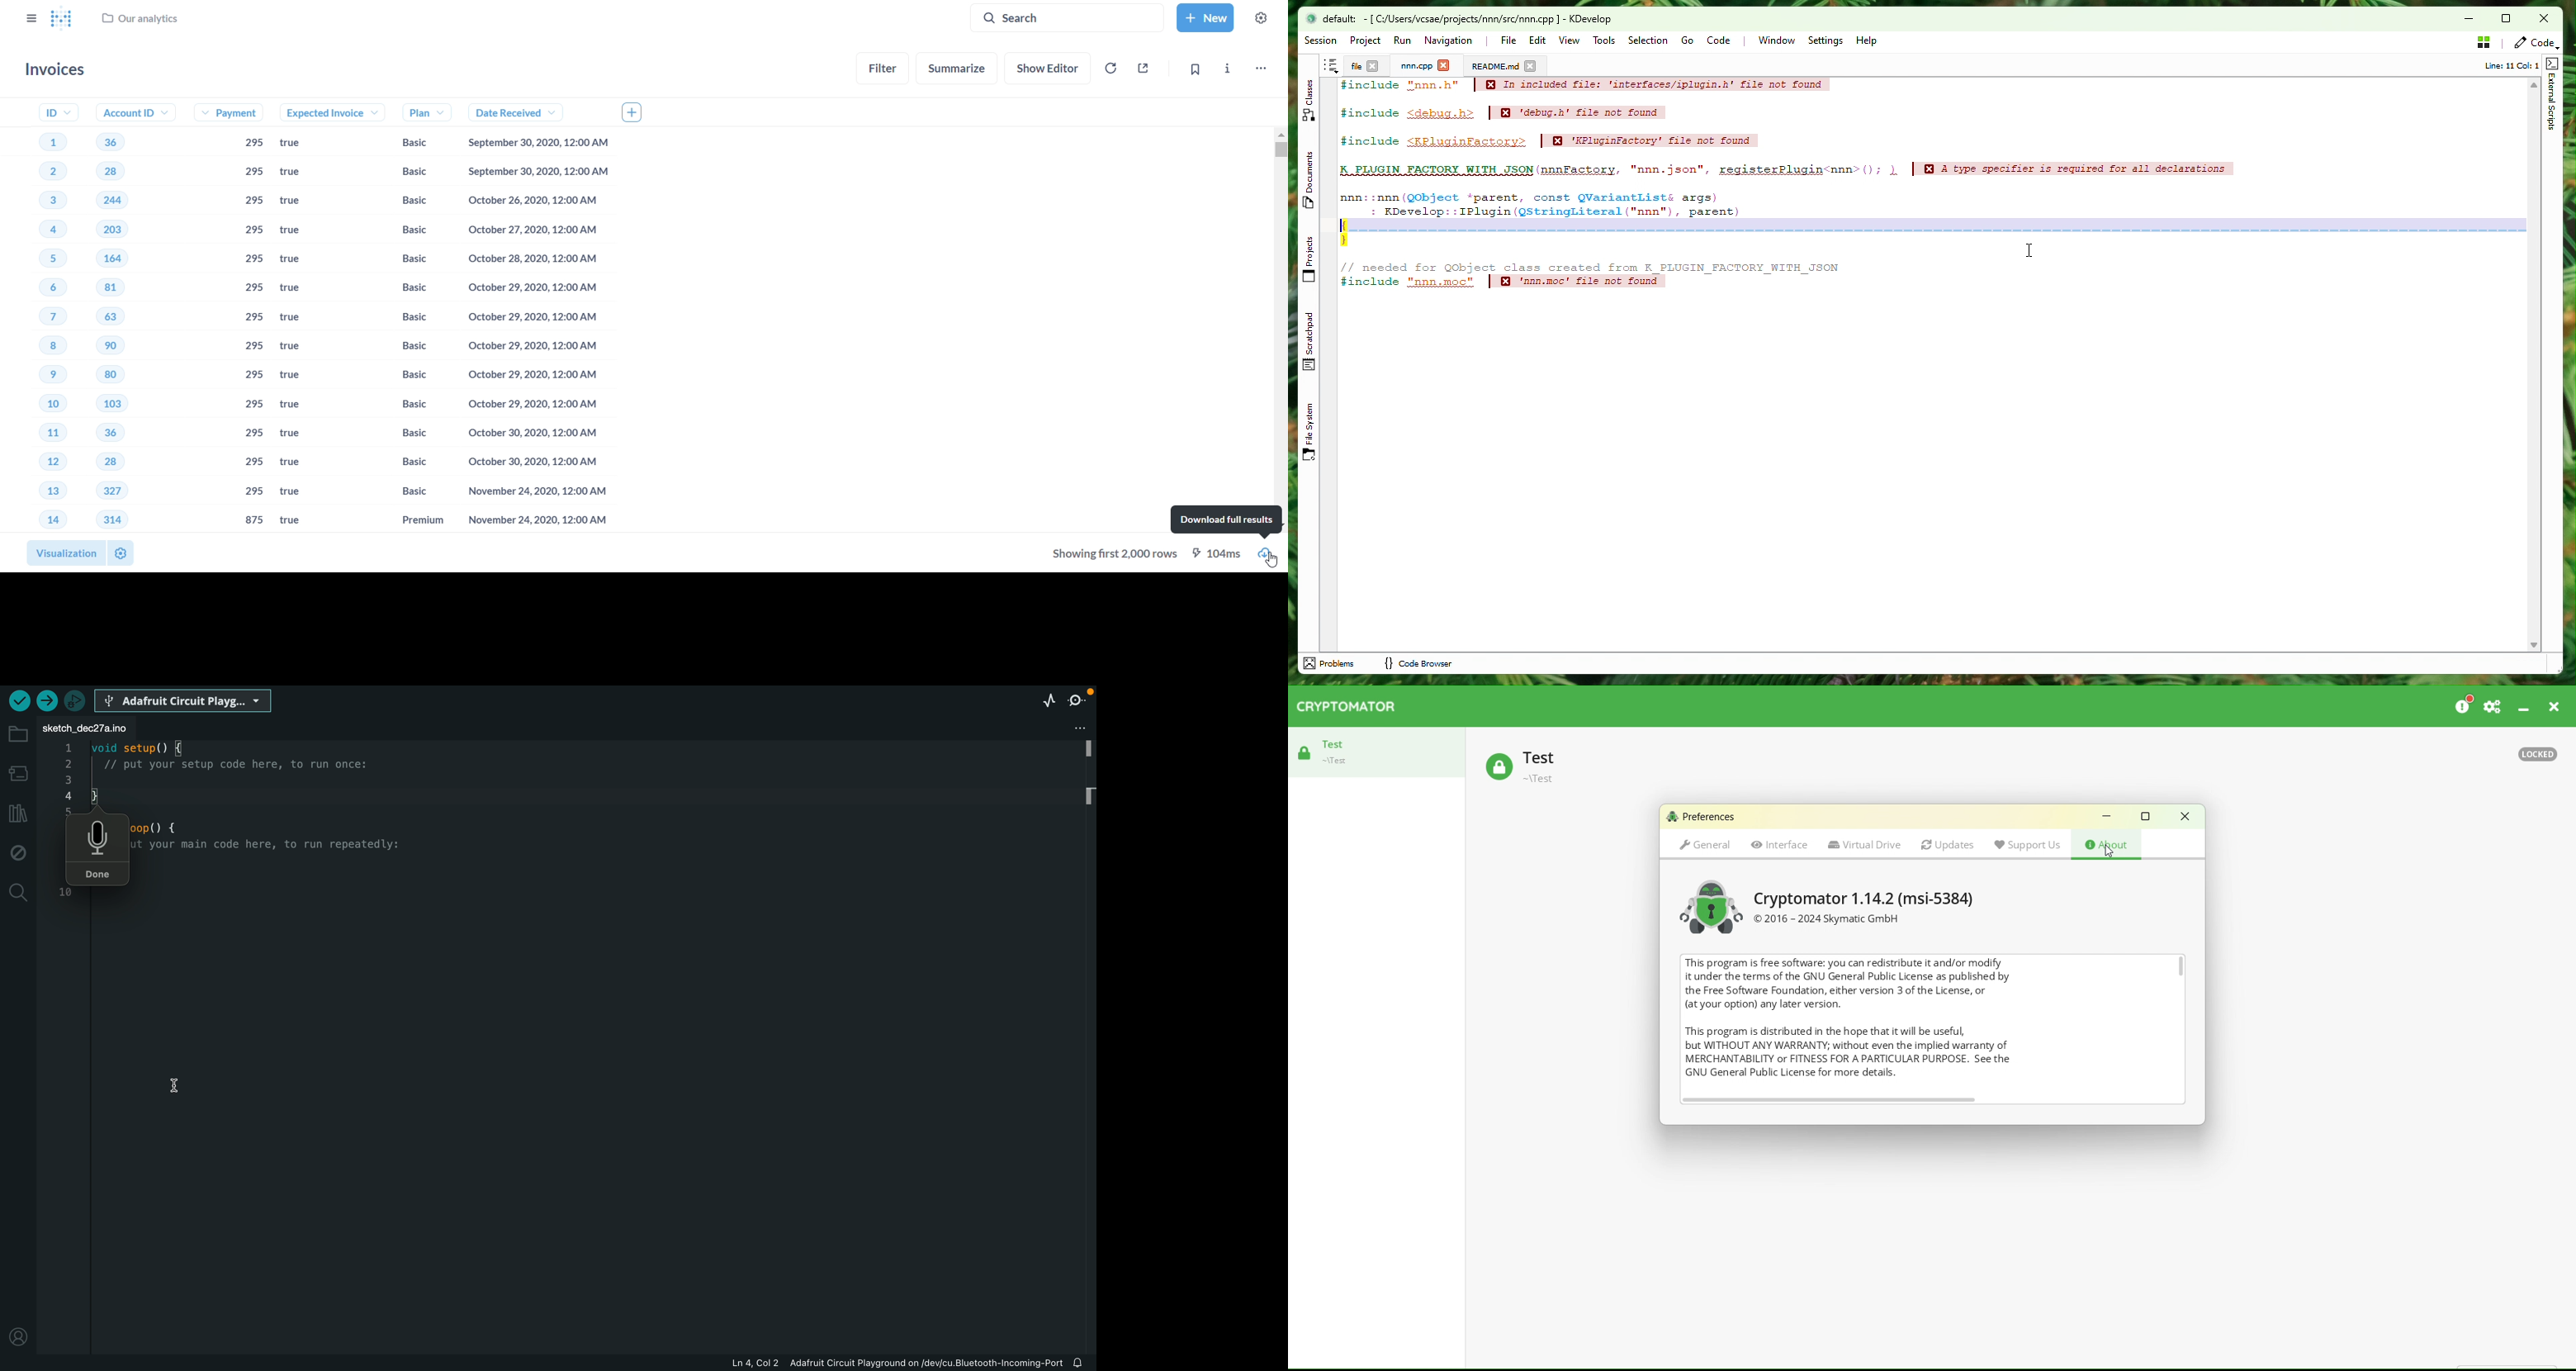 The image size is (2576, 1372). I want to click on Window, so click(1776, 40).